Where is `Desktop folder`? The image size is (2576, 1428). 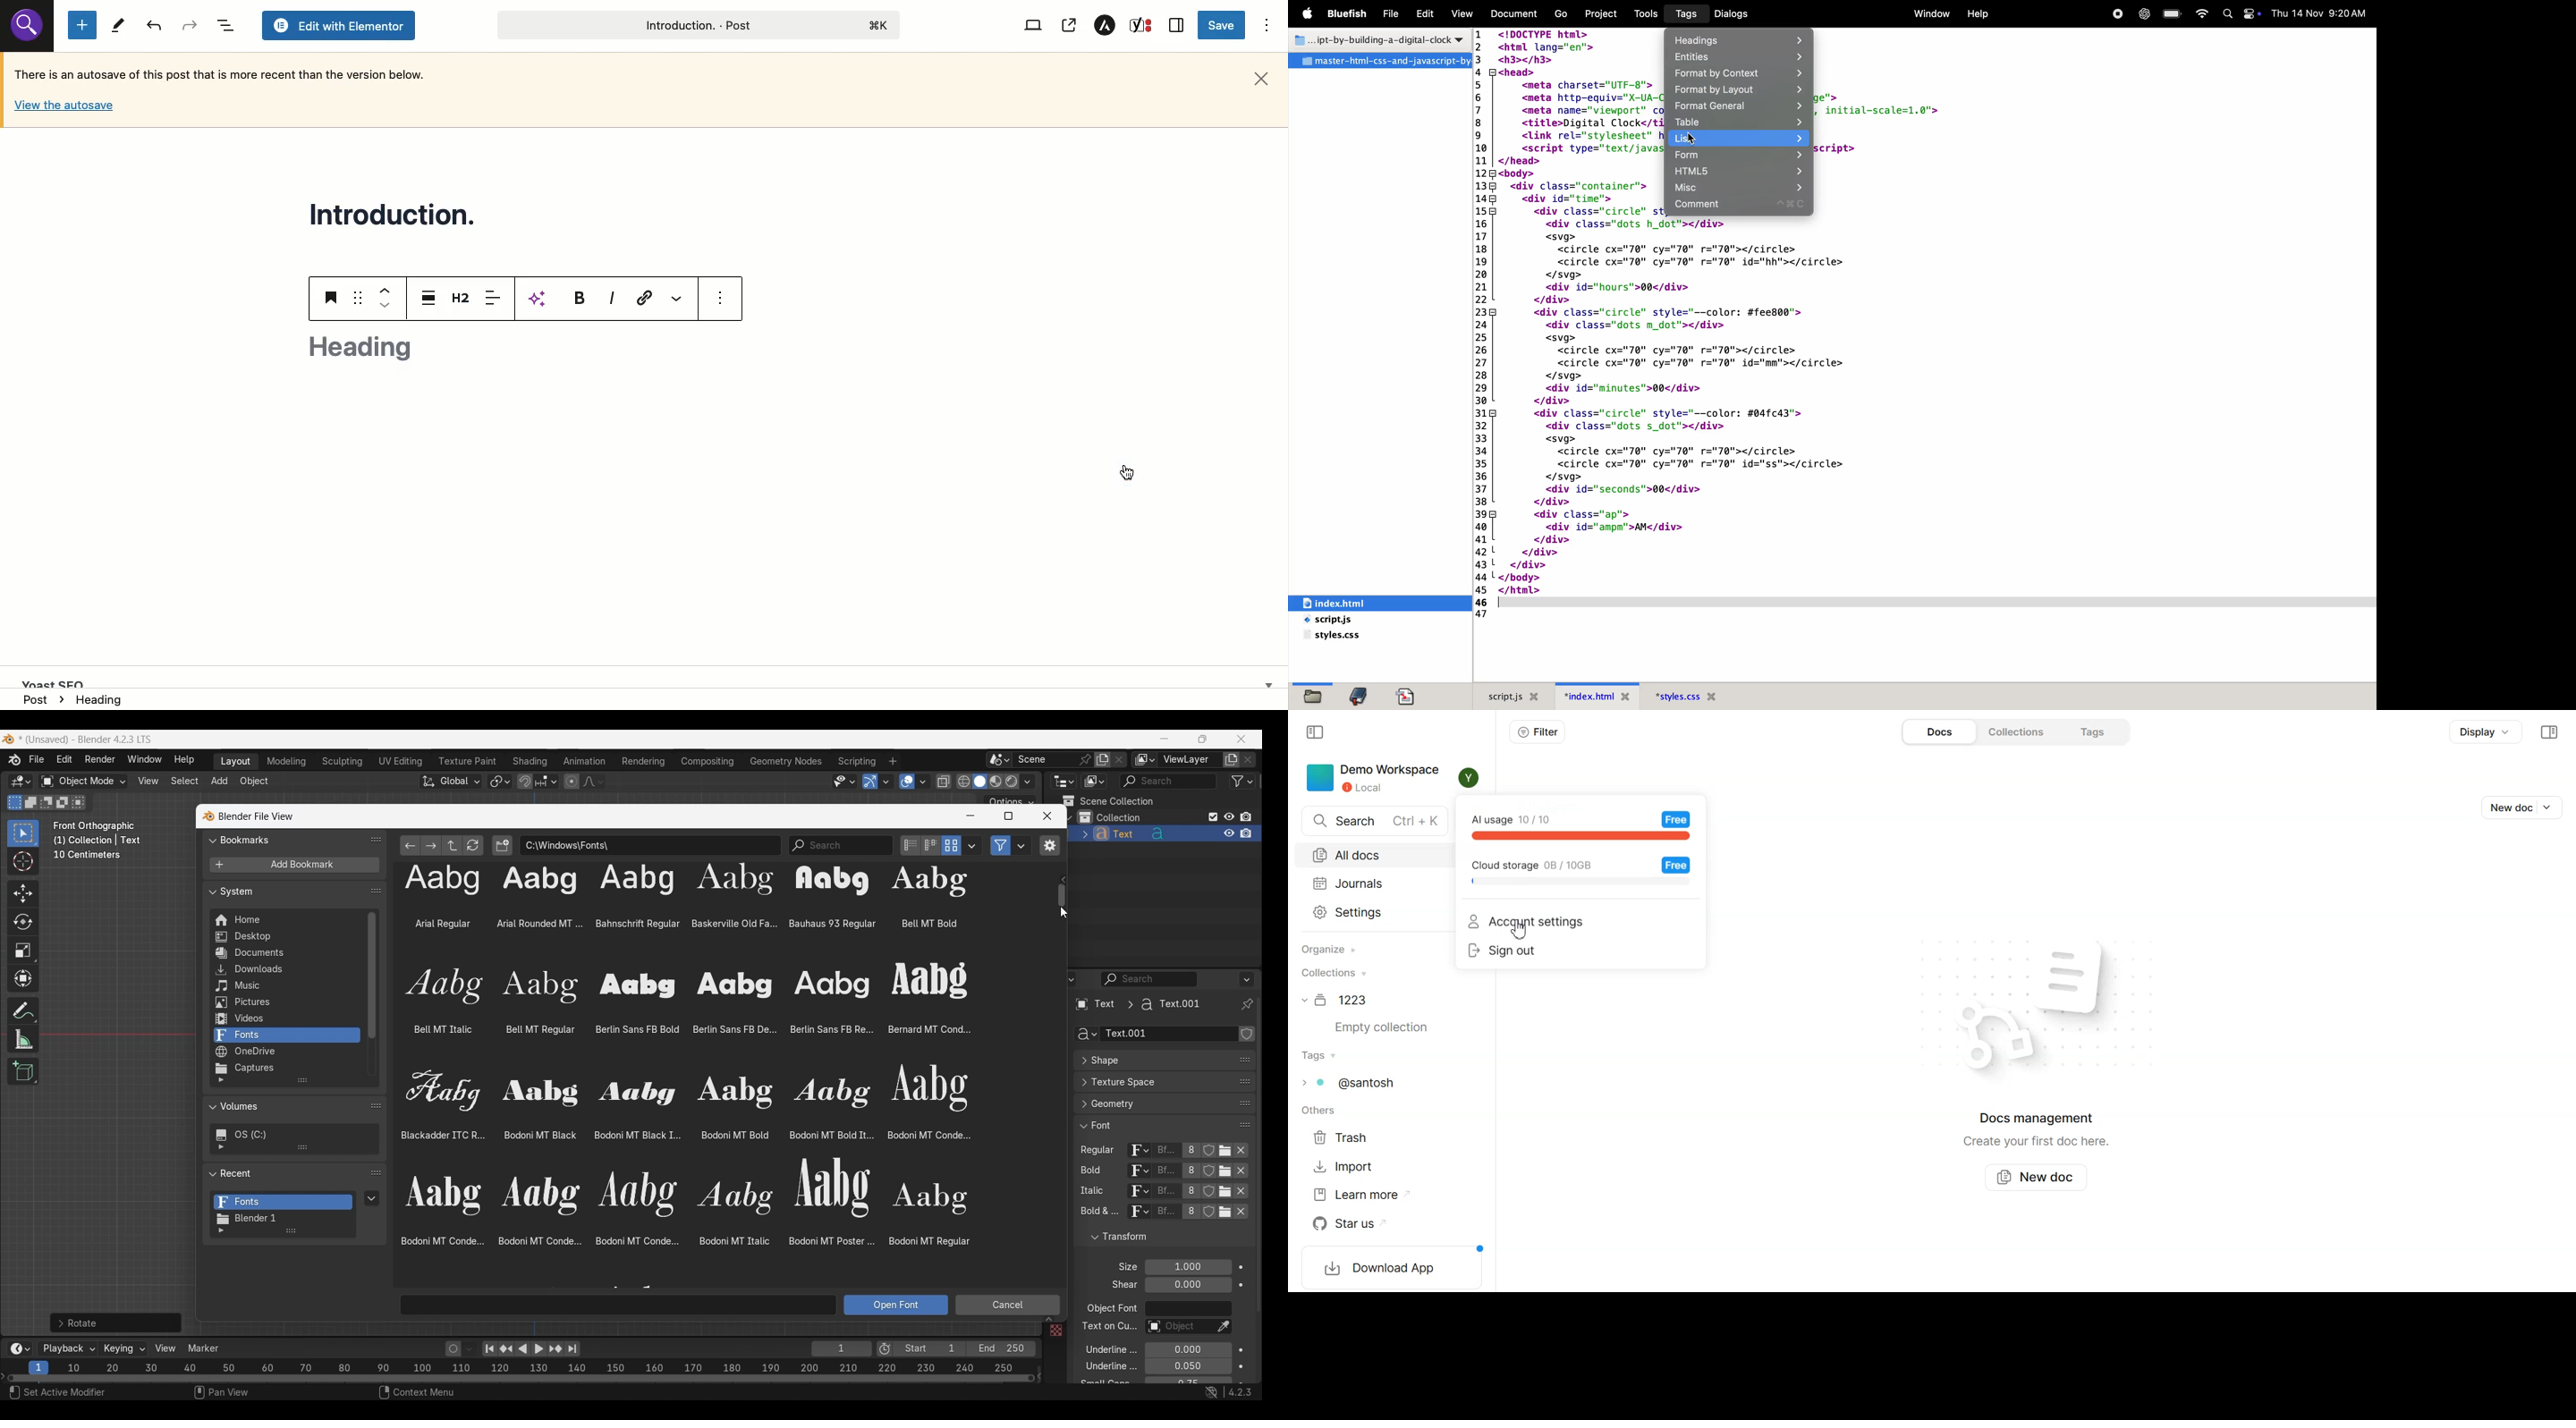 Desktop folder is located at coordinates (285, 937).